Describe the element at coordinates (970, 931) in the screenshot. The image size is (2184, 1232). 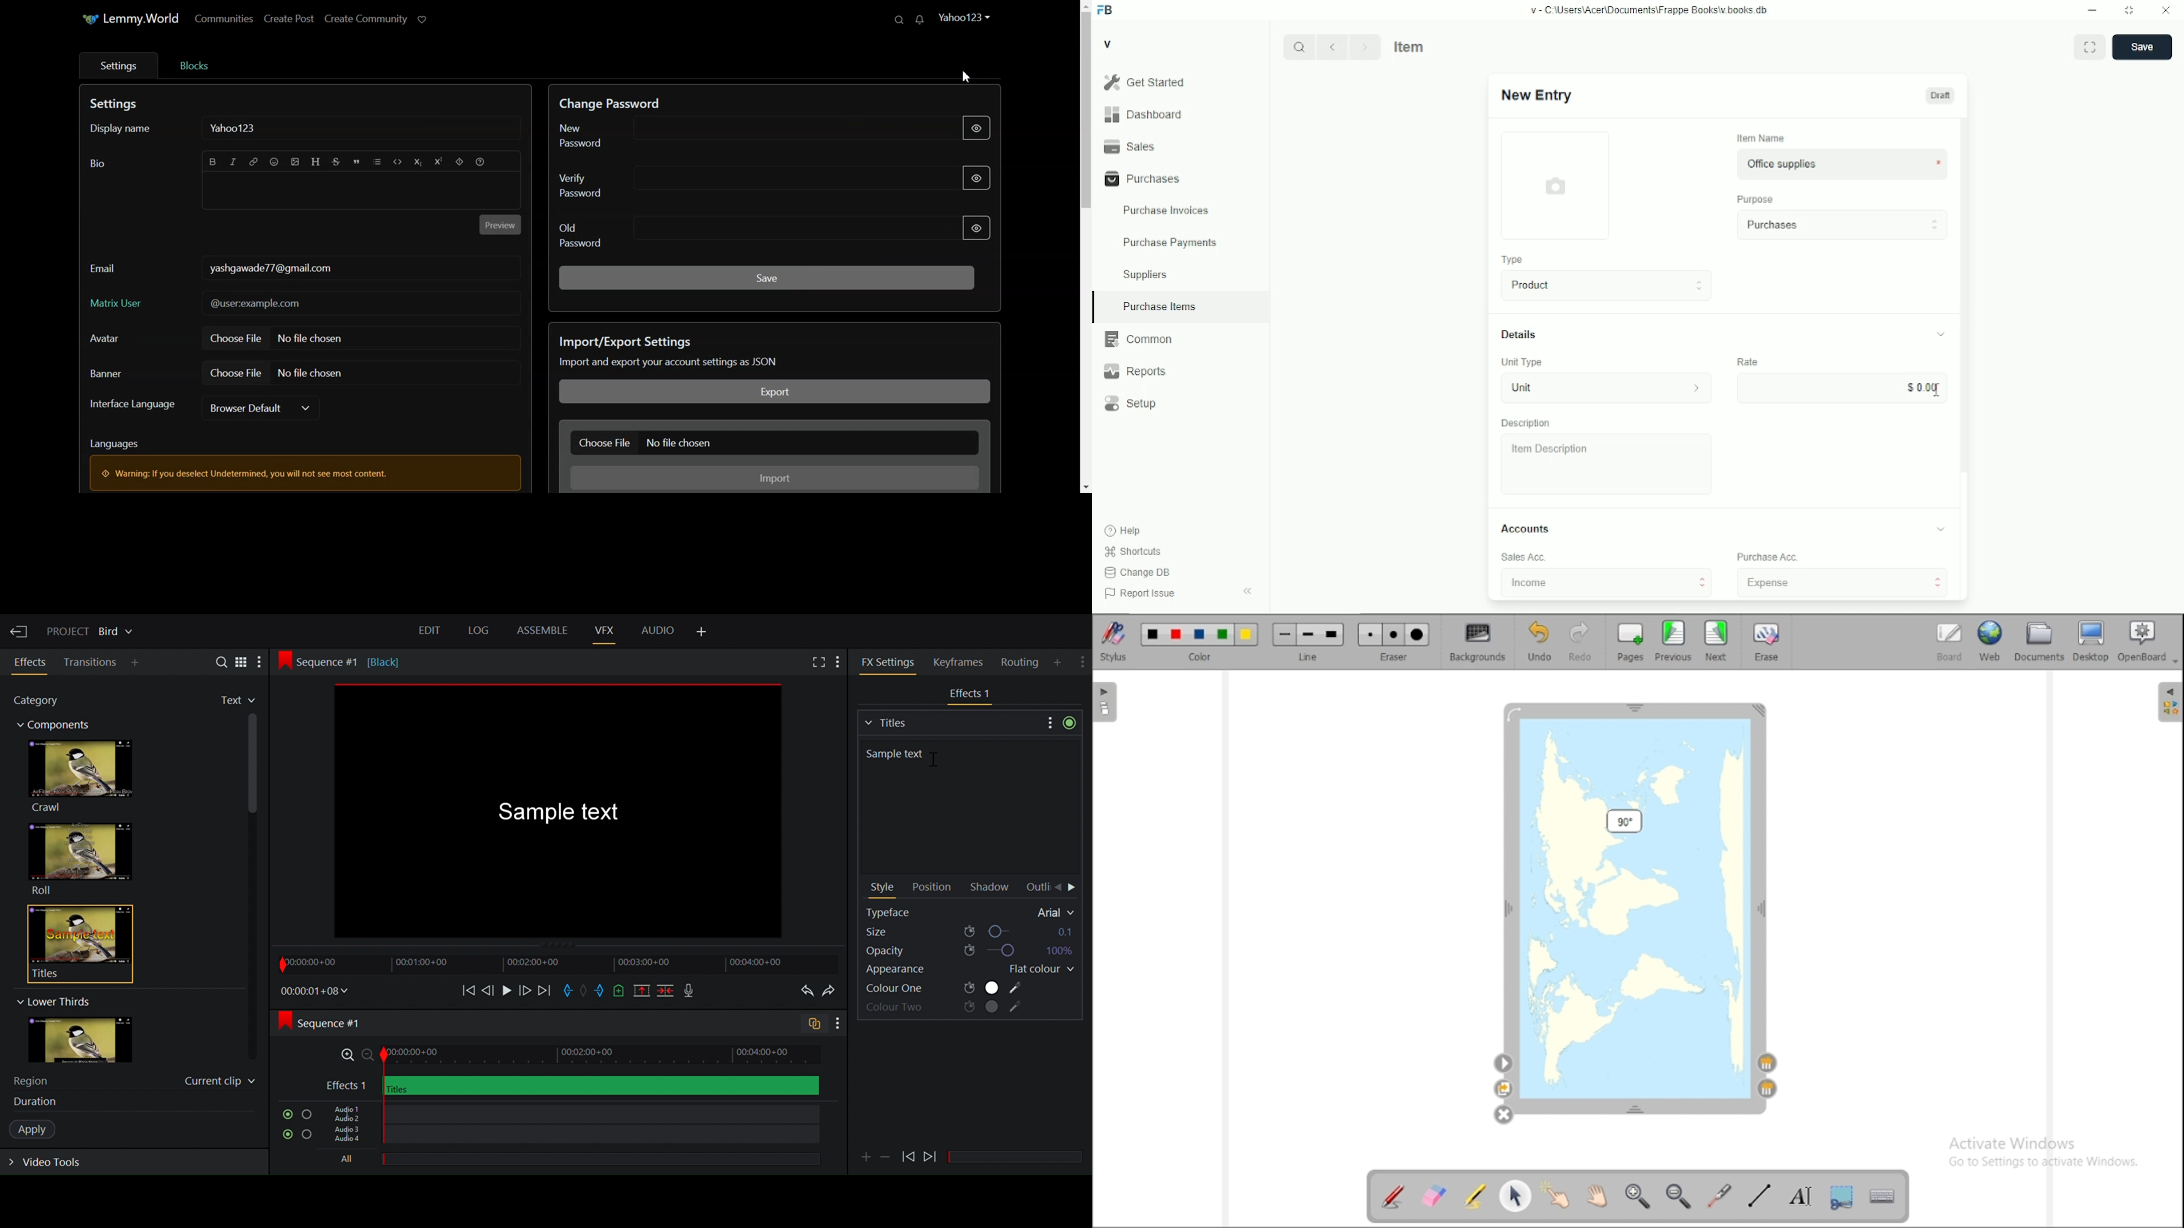
I see `Size` at that location.